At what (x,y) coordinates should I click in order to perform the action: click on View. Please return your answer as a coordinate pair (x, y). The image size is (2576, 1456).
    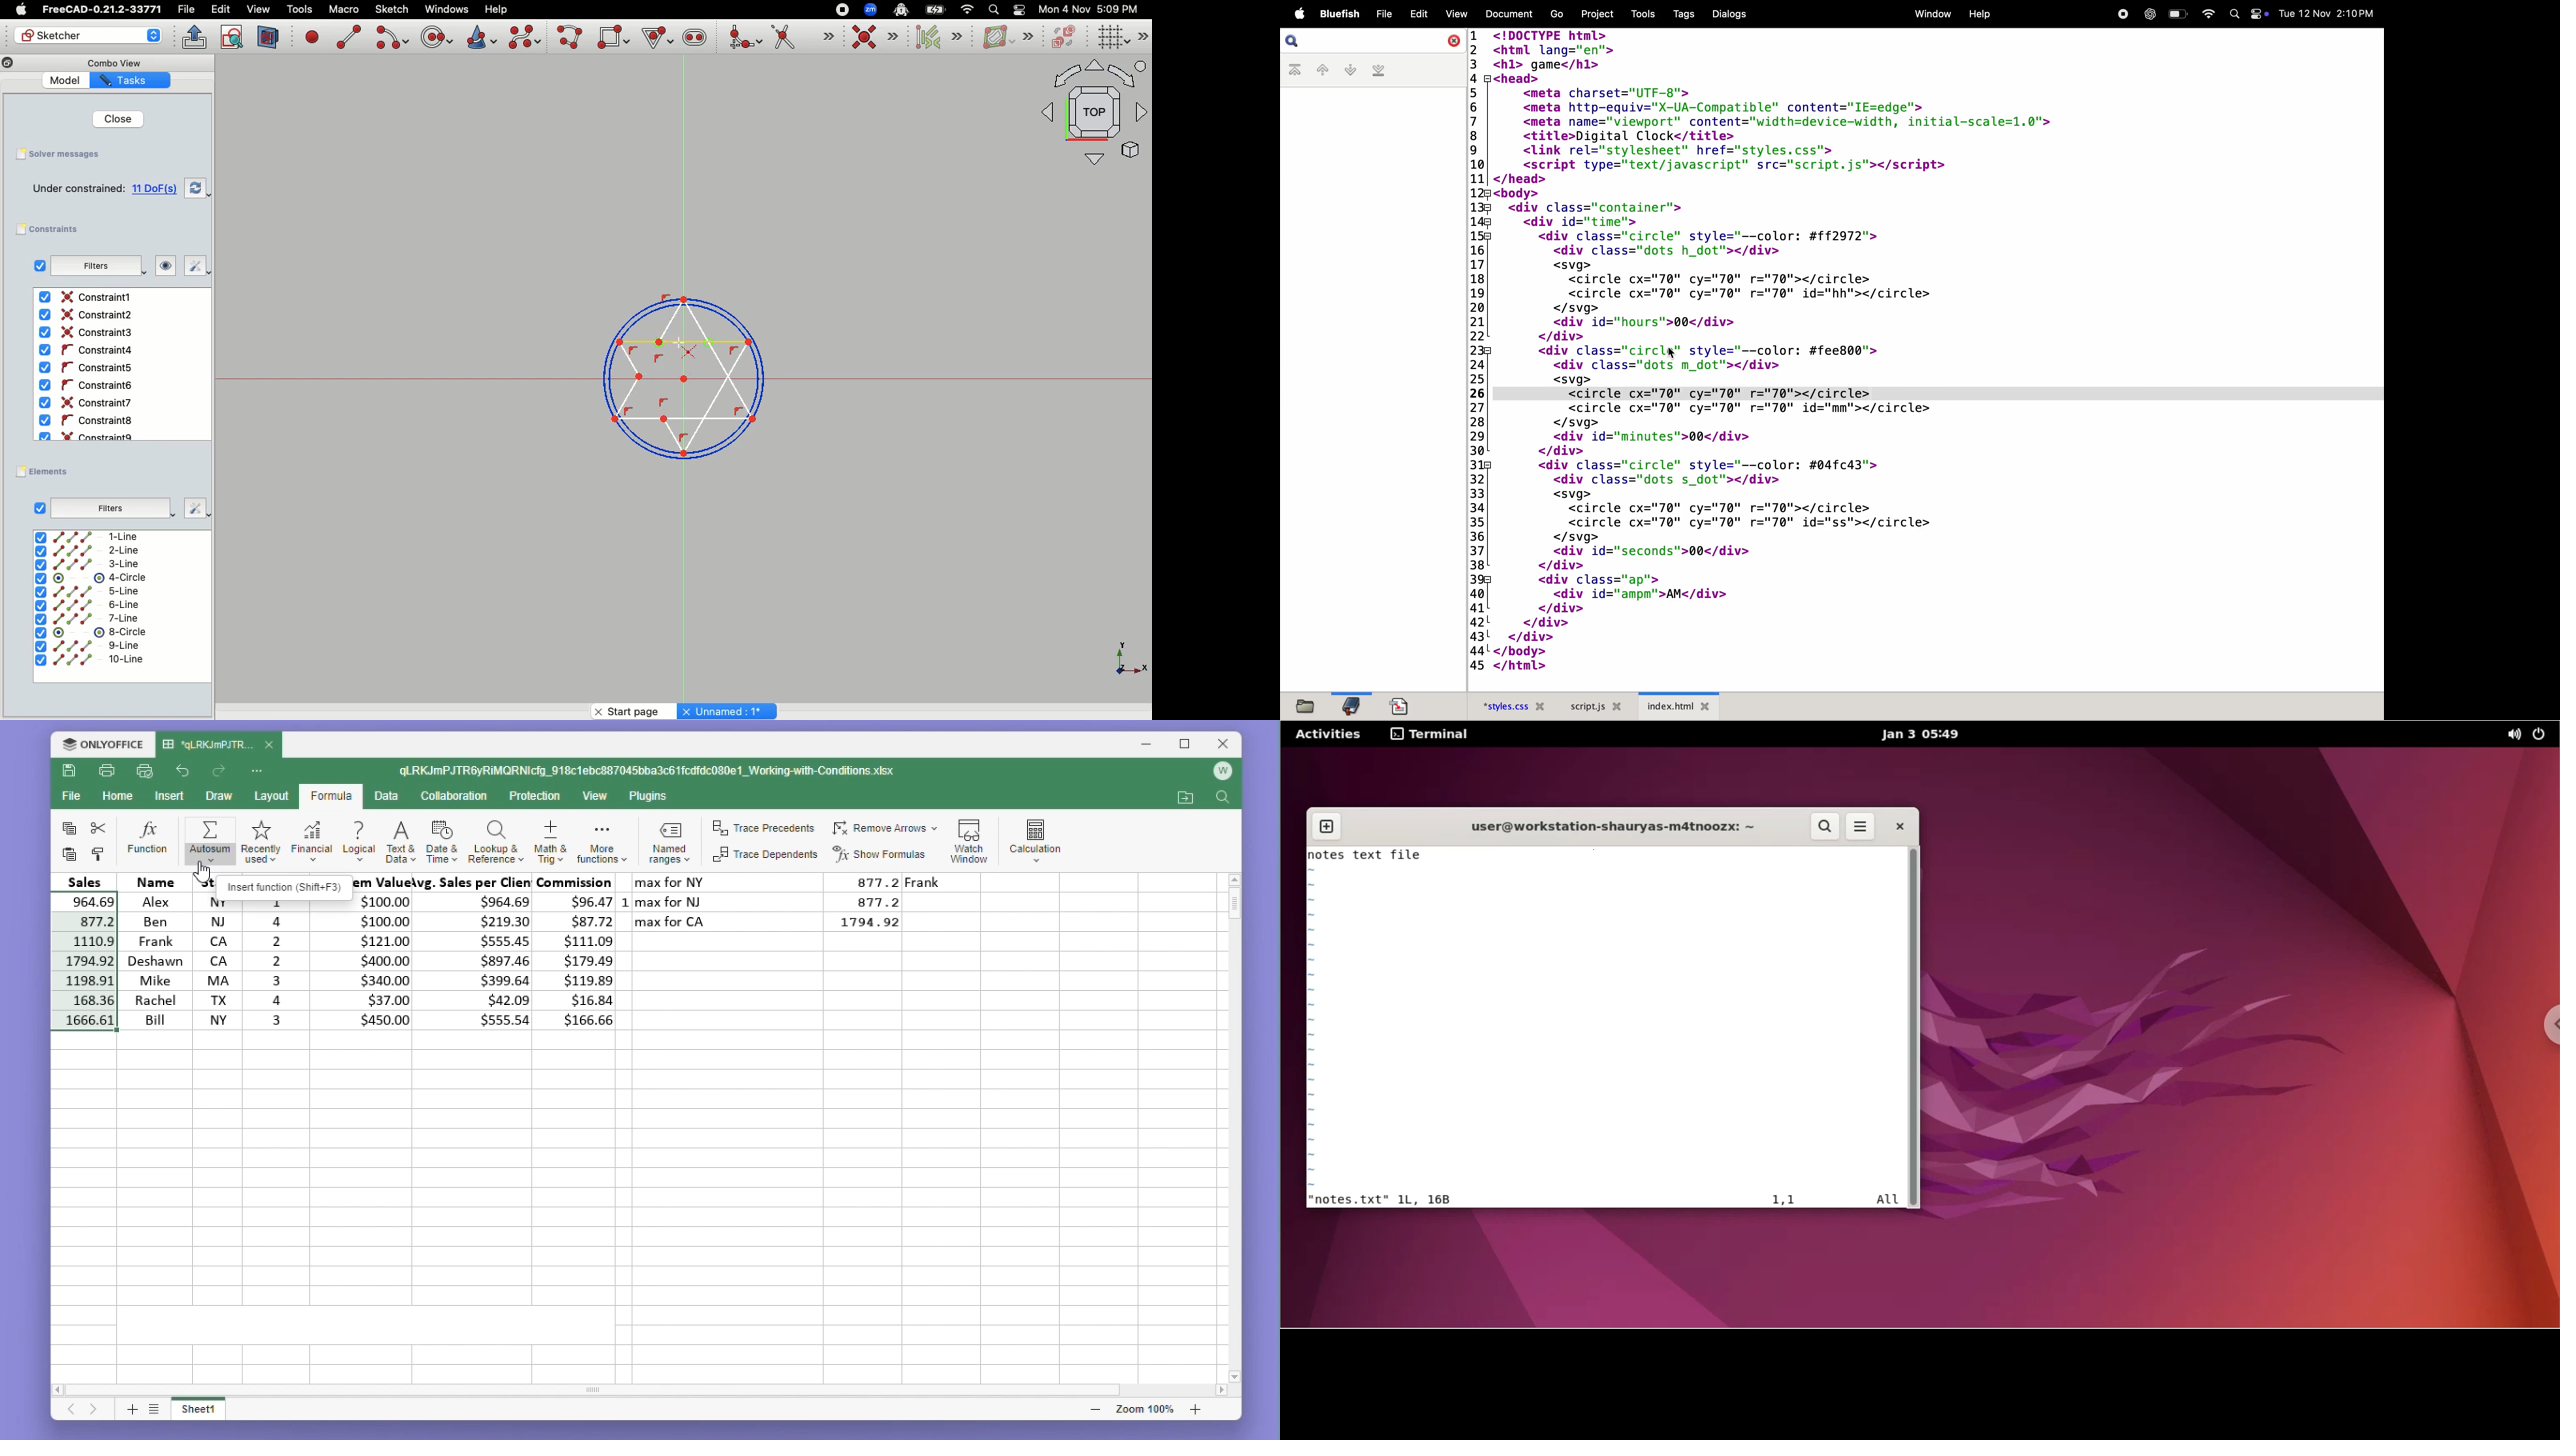
    Looking at the image, I should click on (596, 796).